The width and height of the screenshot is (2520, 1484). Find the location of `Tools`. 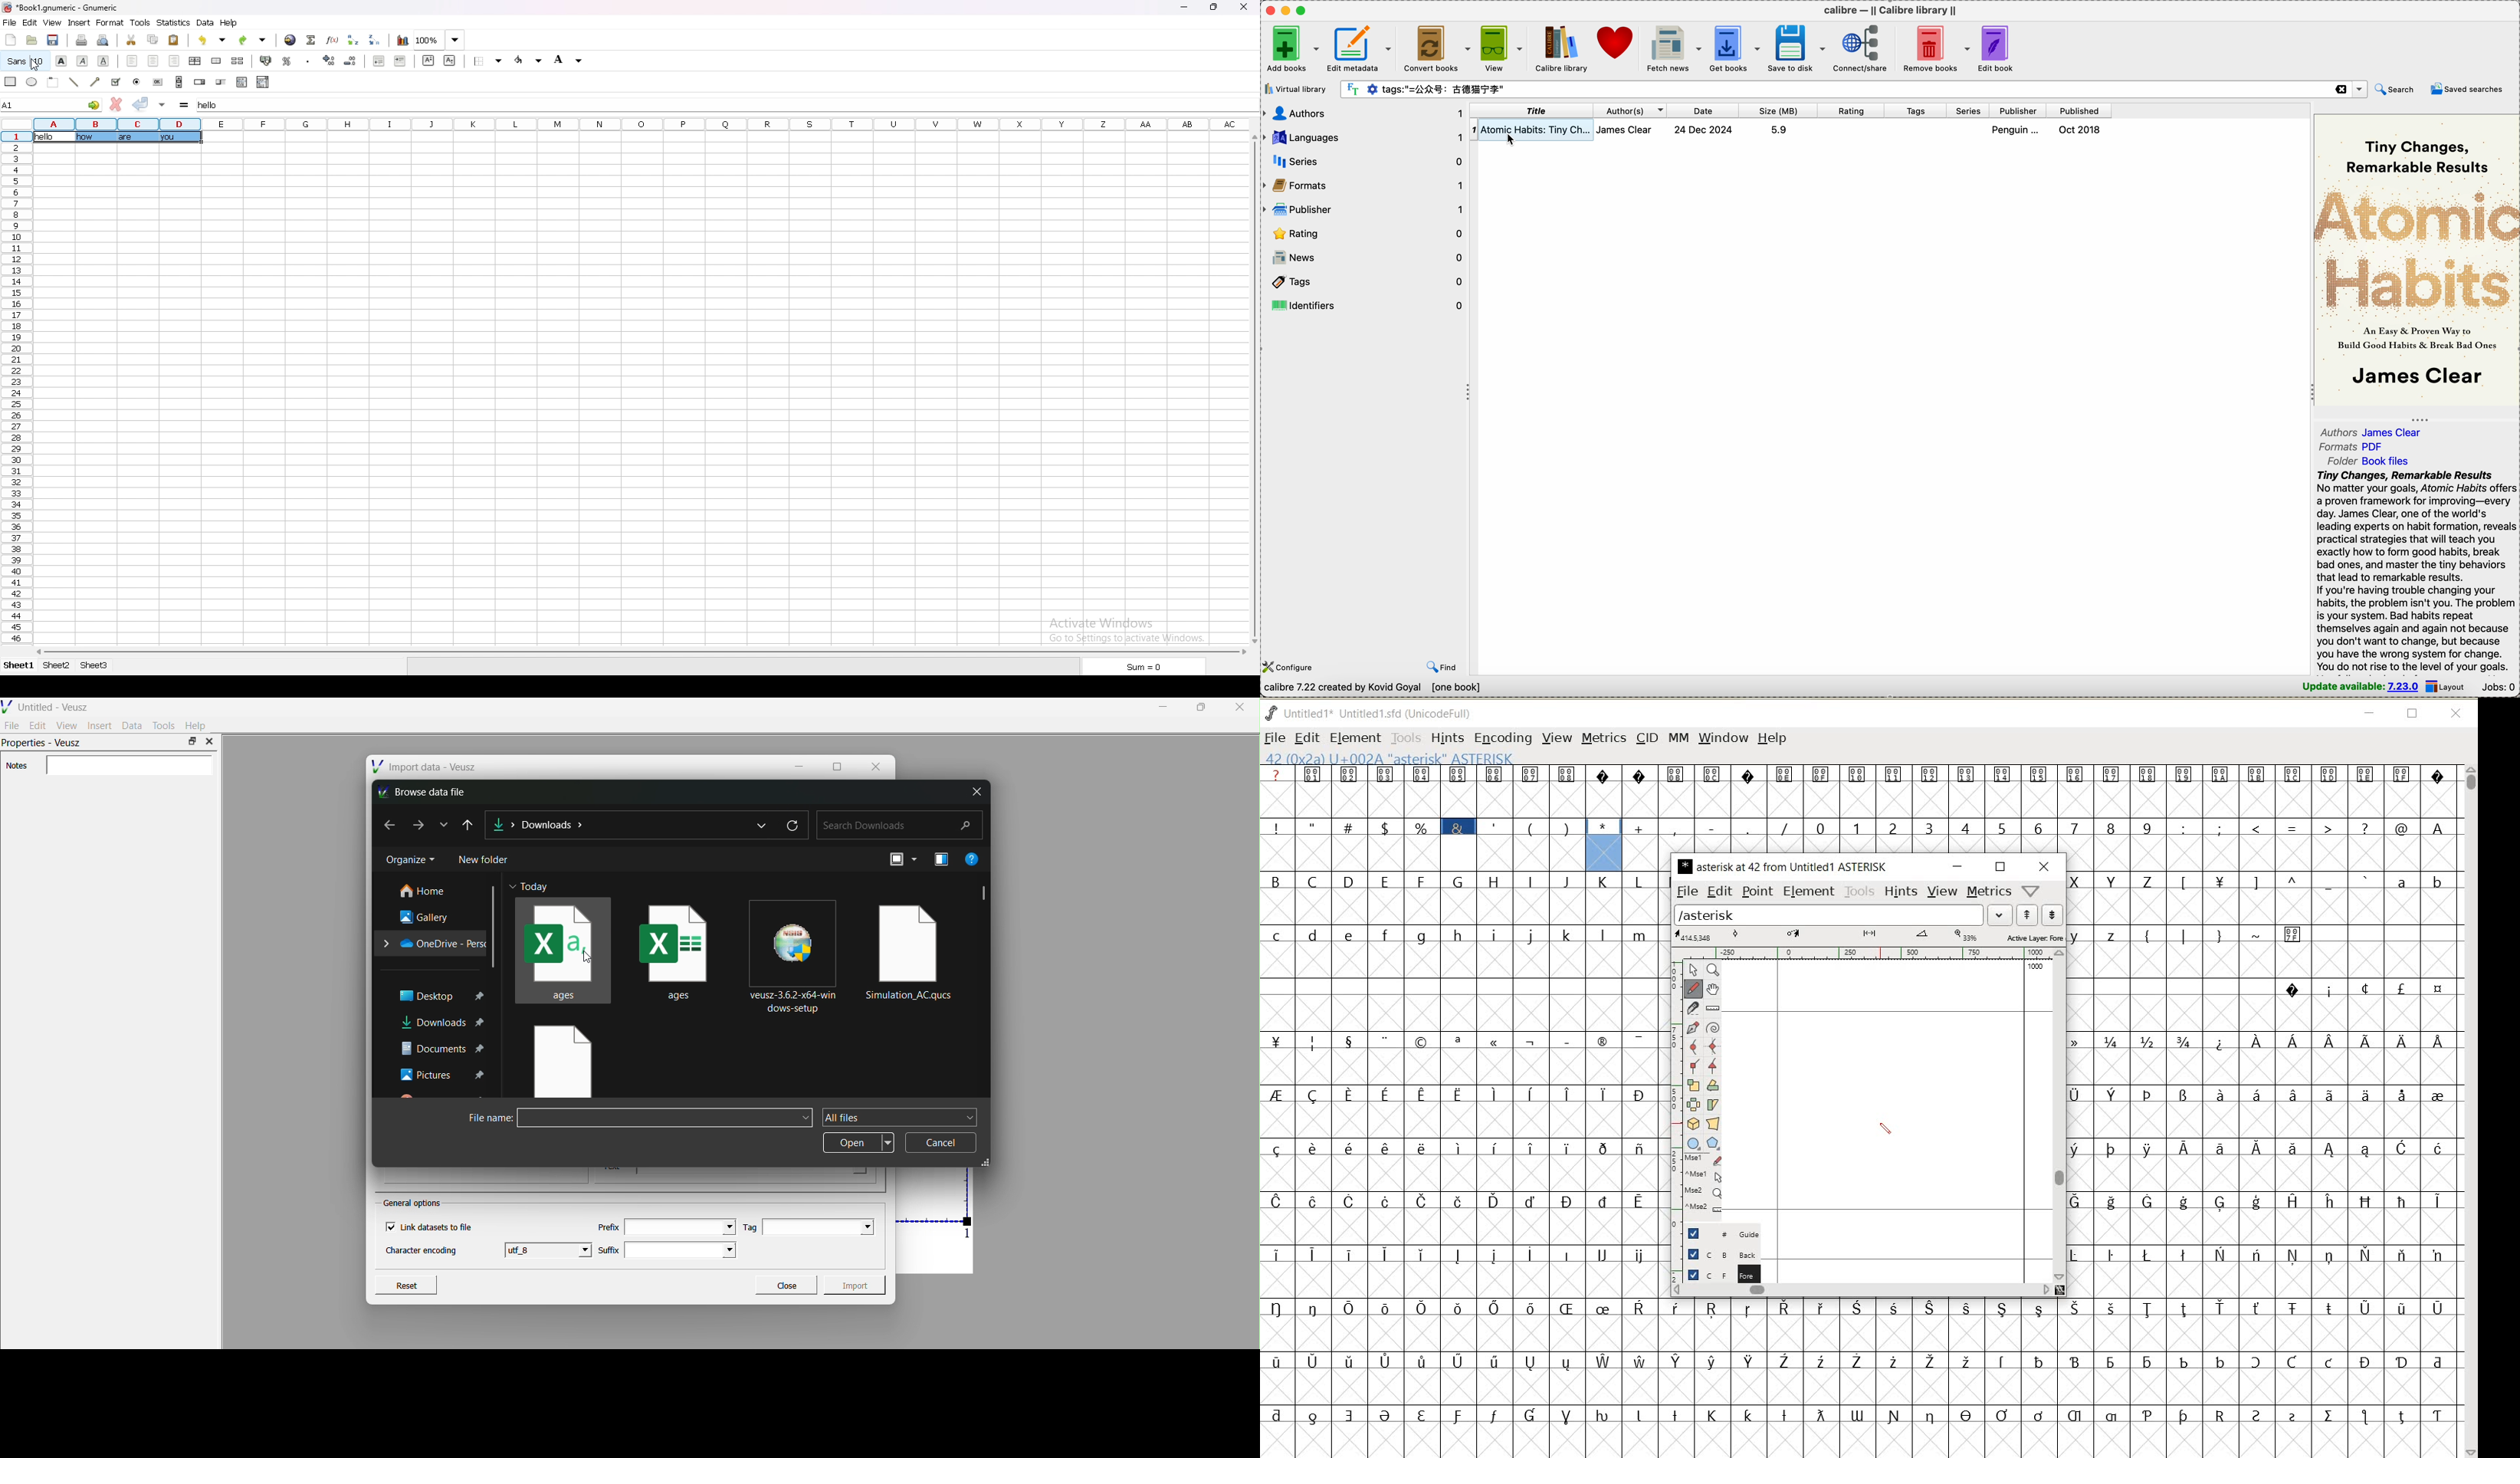

Tools is located at coordinates (164, 725).